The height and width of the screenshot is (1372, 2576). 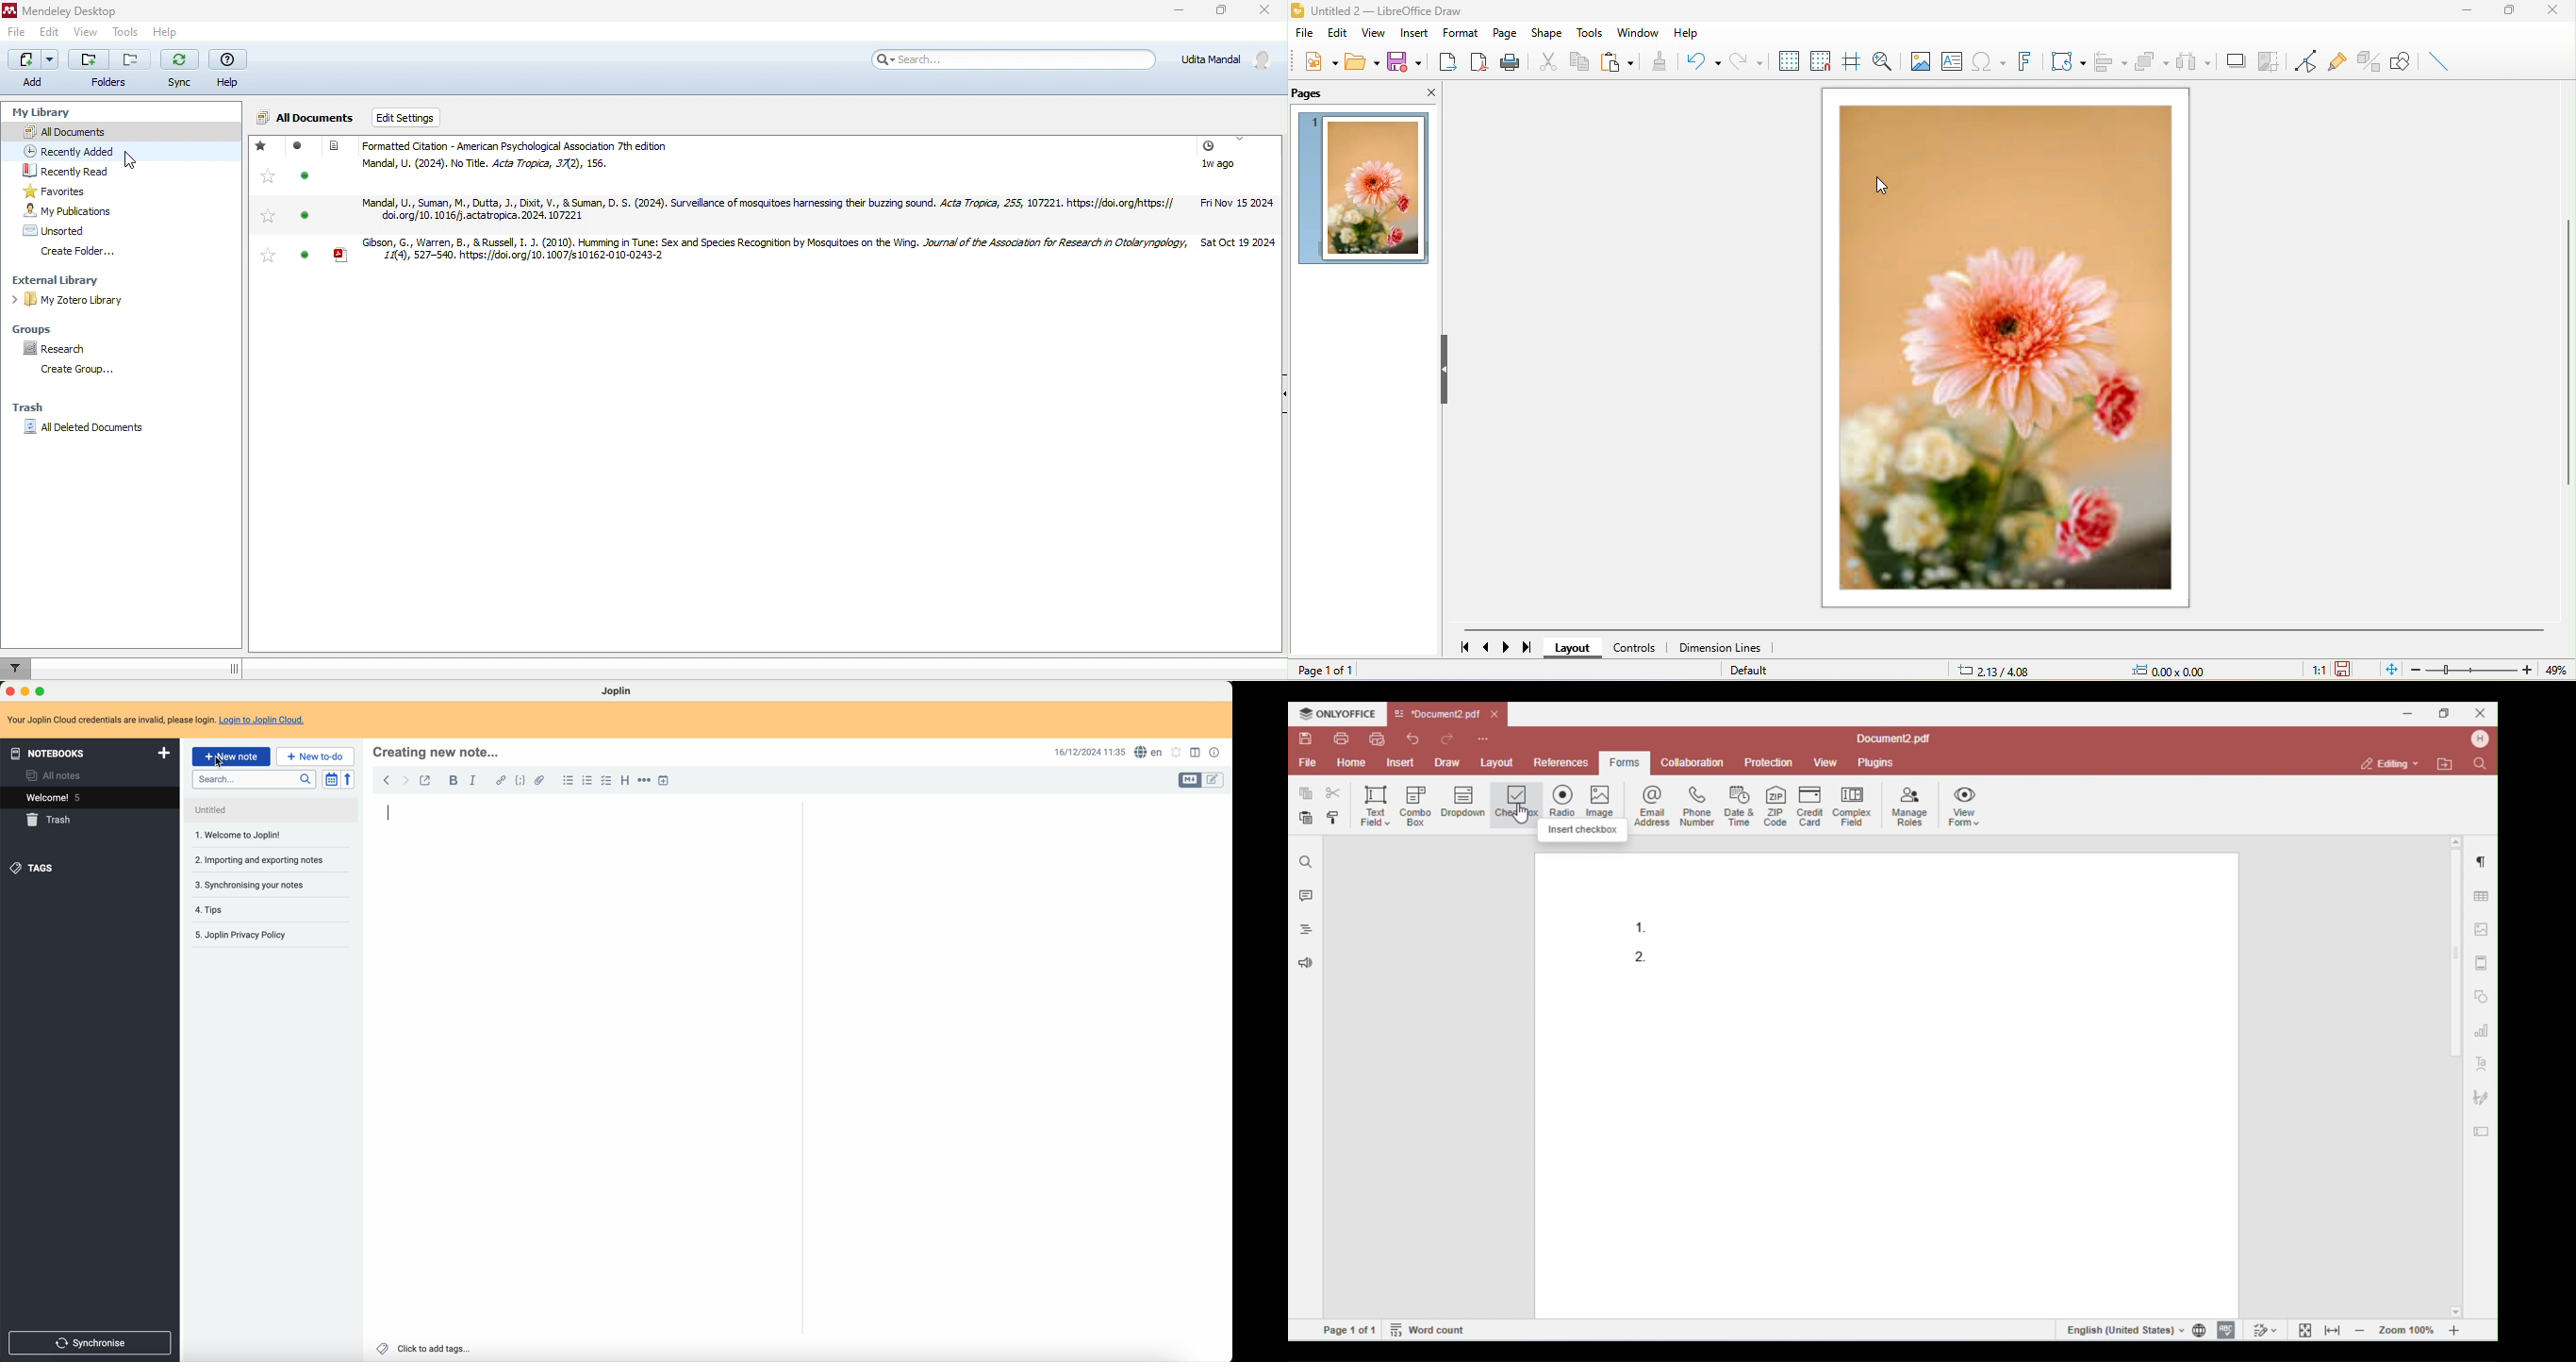 What do you see at coordinates (438, 753) in the screenshot?
I see `creating new note` at bounding box center [438, 753].